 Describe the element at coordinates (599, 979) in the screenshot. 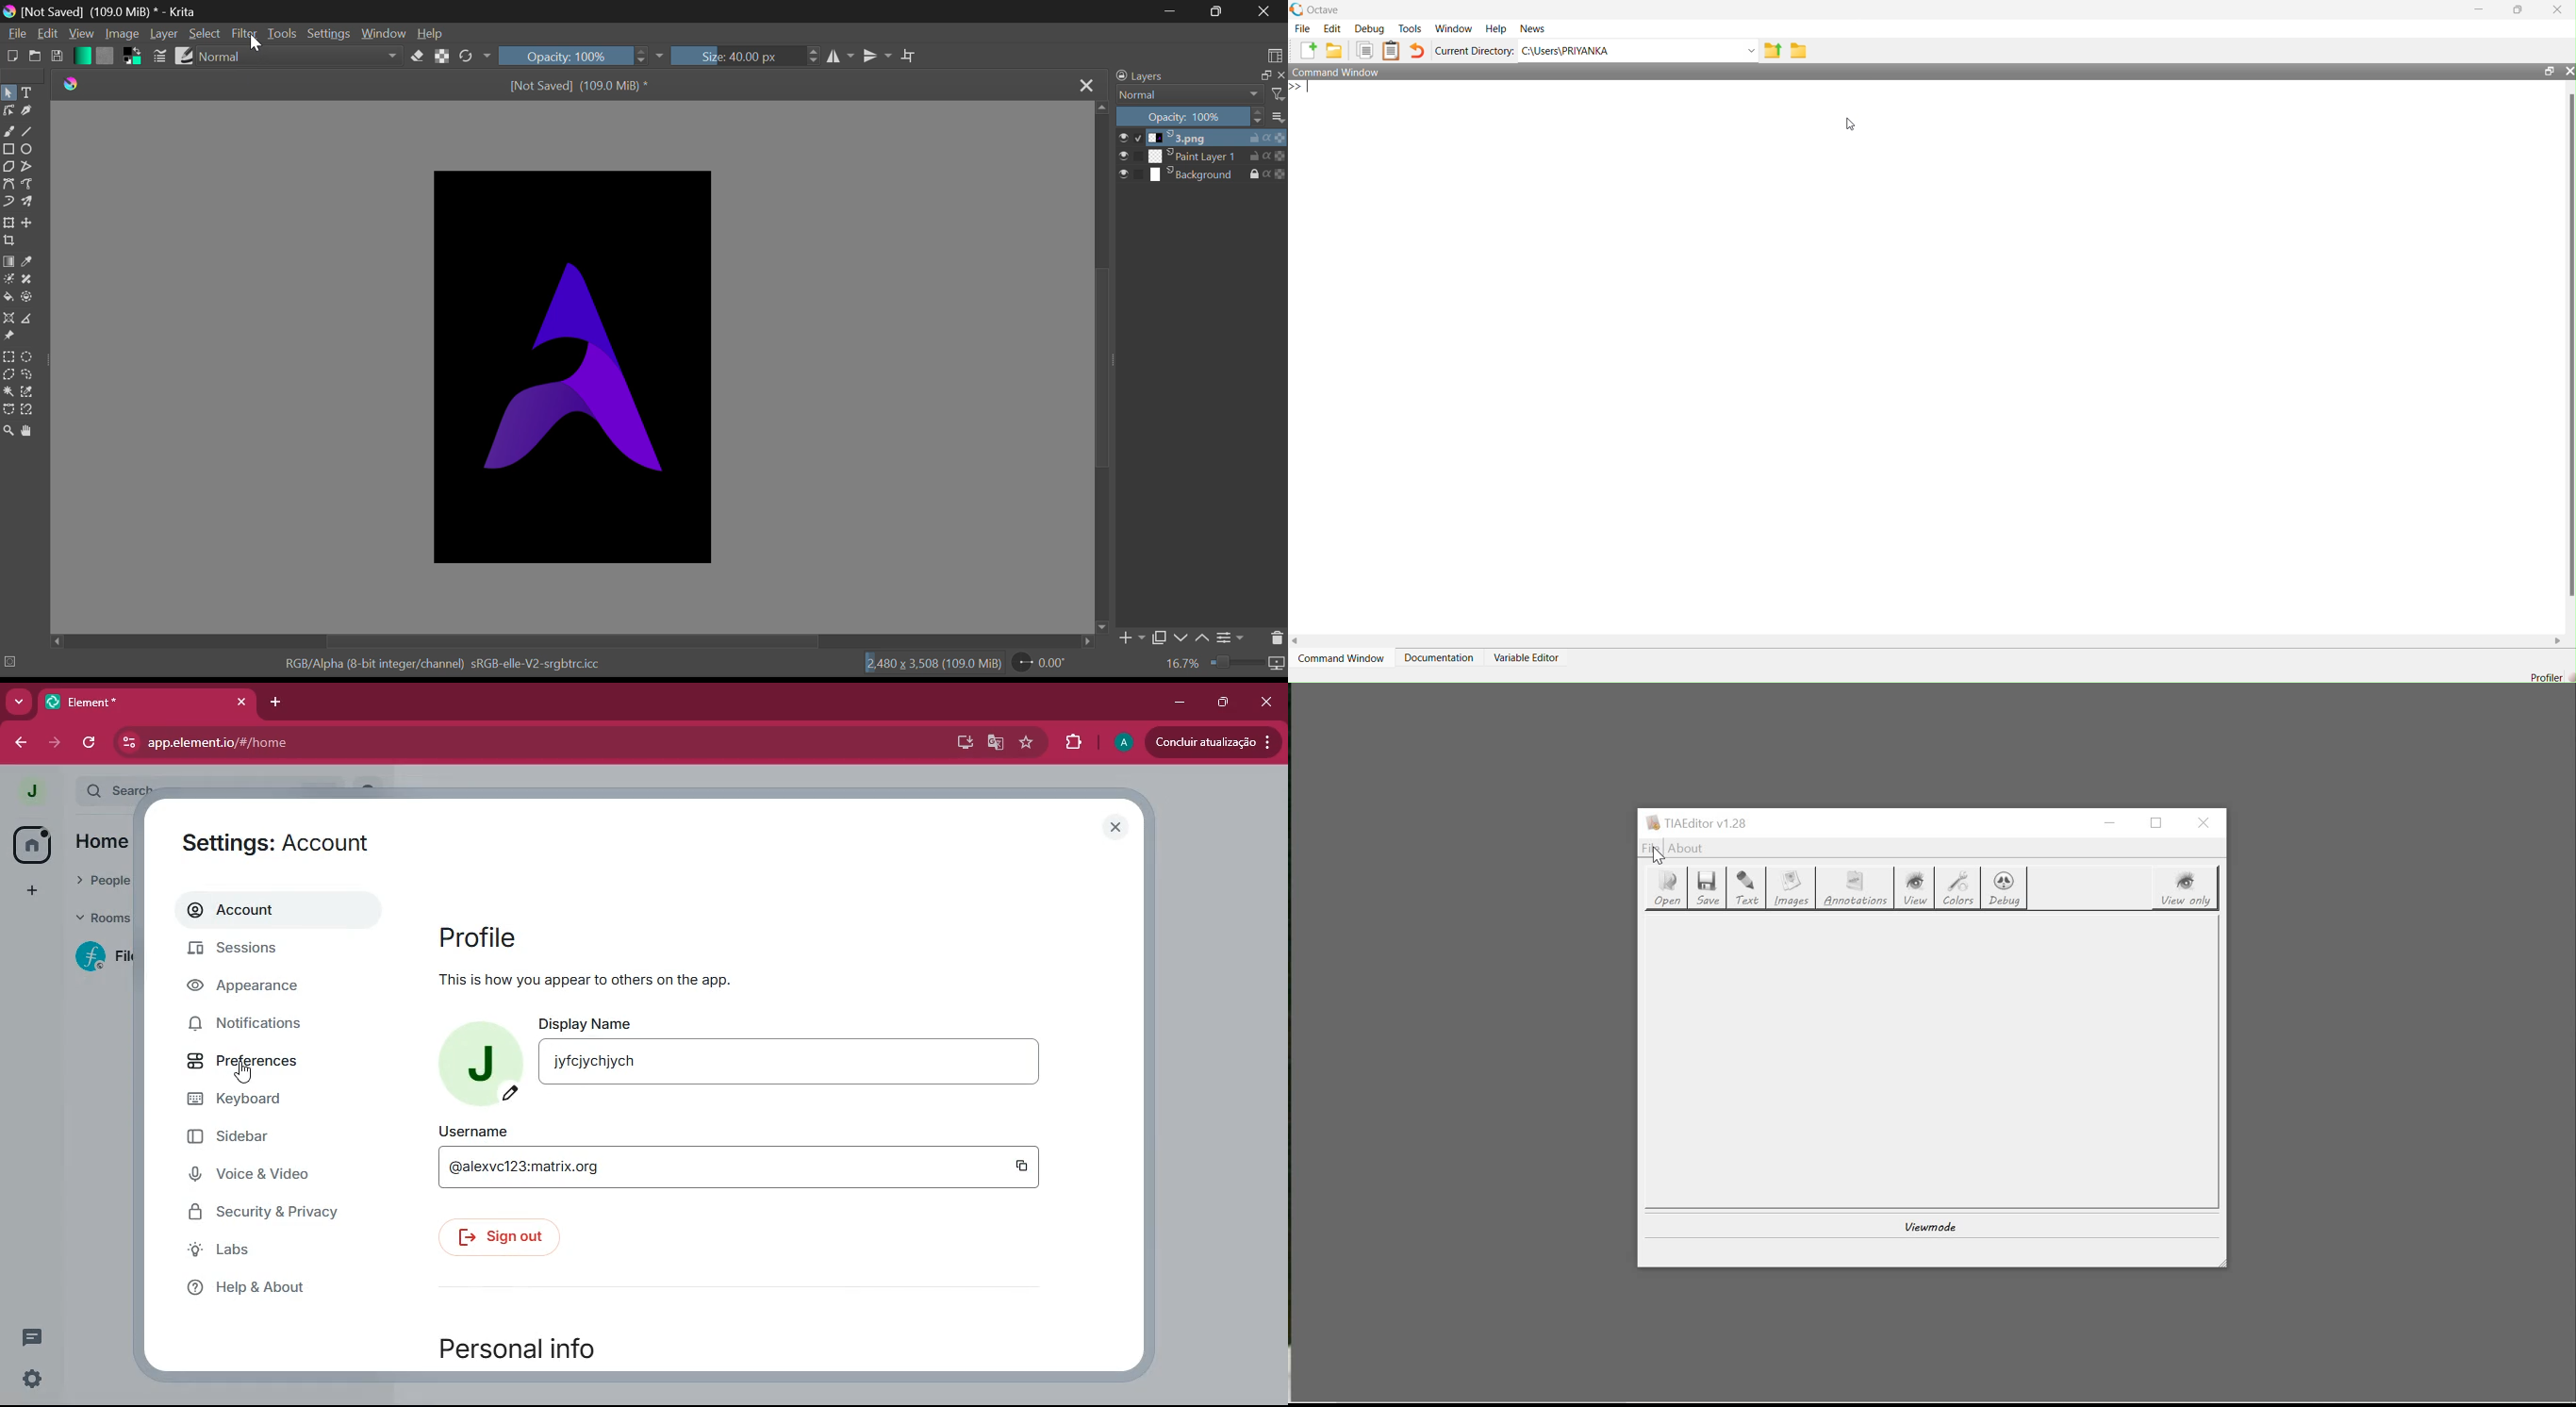

I see `This is how you appear to others on the app.` at that location.